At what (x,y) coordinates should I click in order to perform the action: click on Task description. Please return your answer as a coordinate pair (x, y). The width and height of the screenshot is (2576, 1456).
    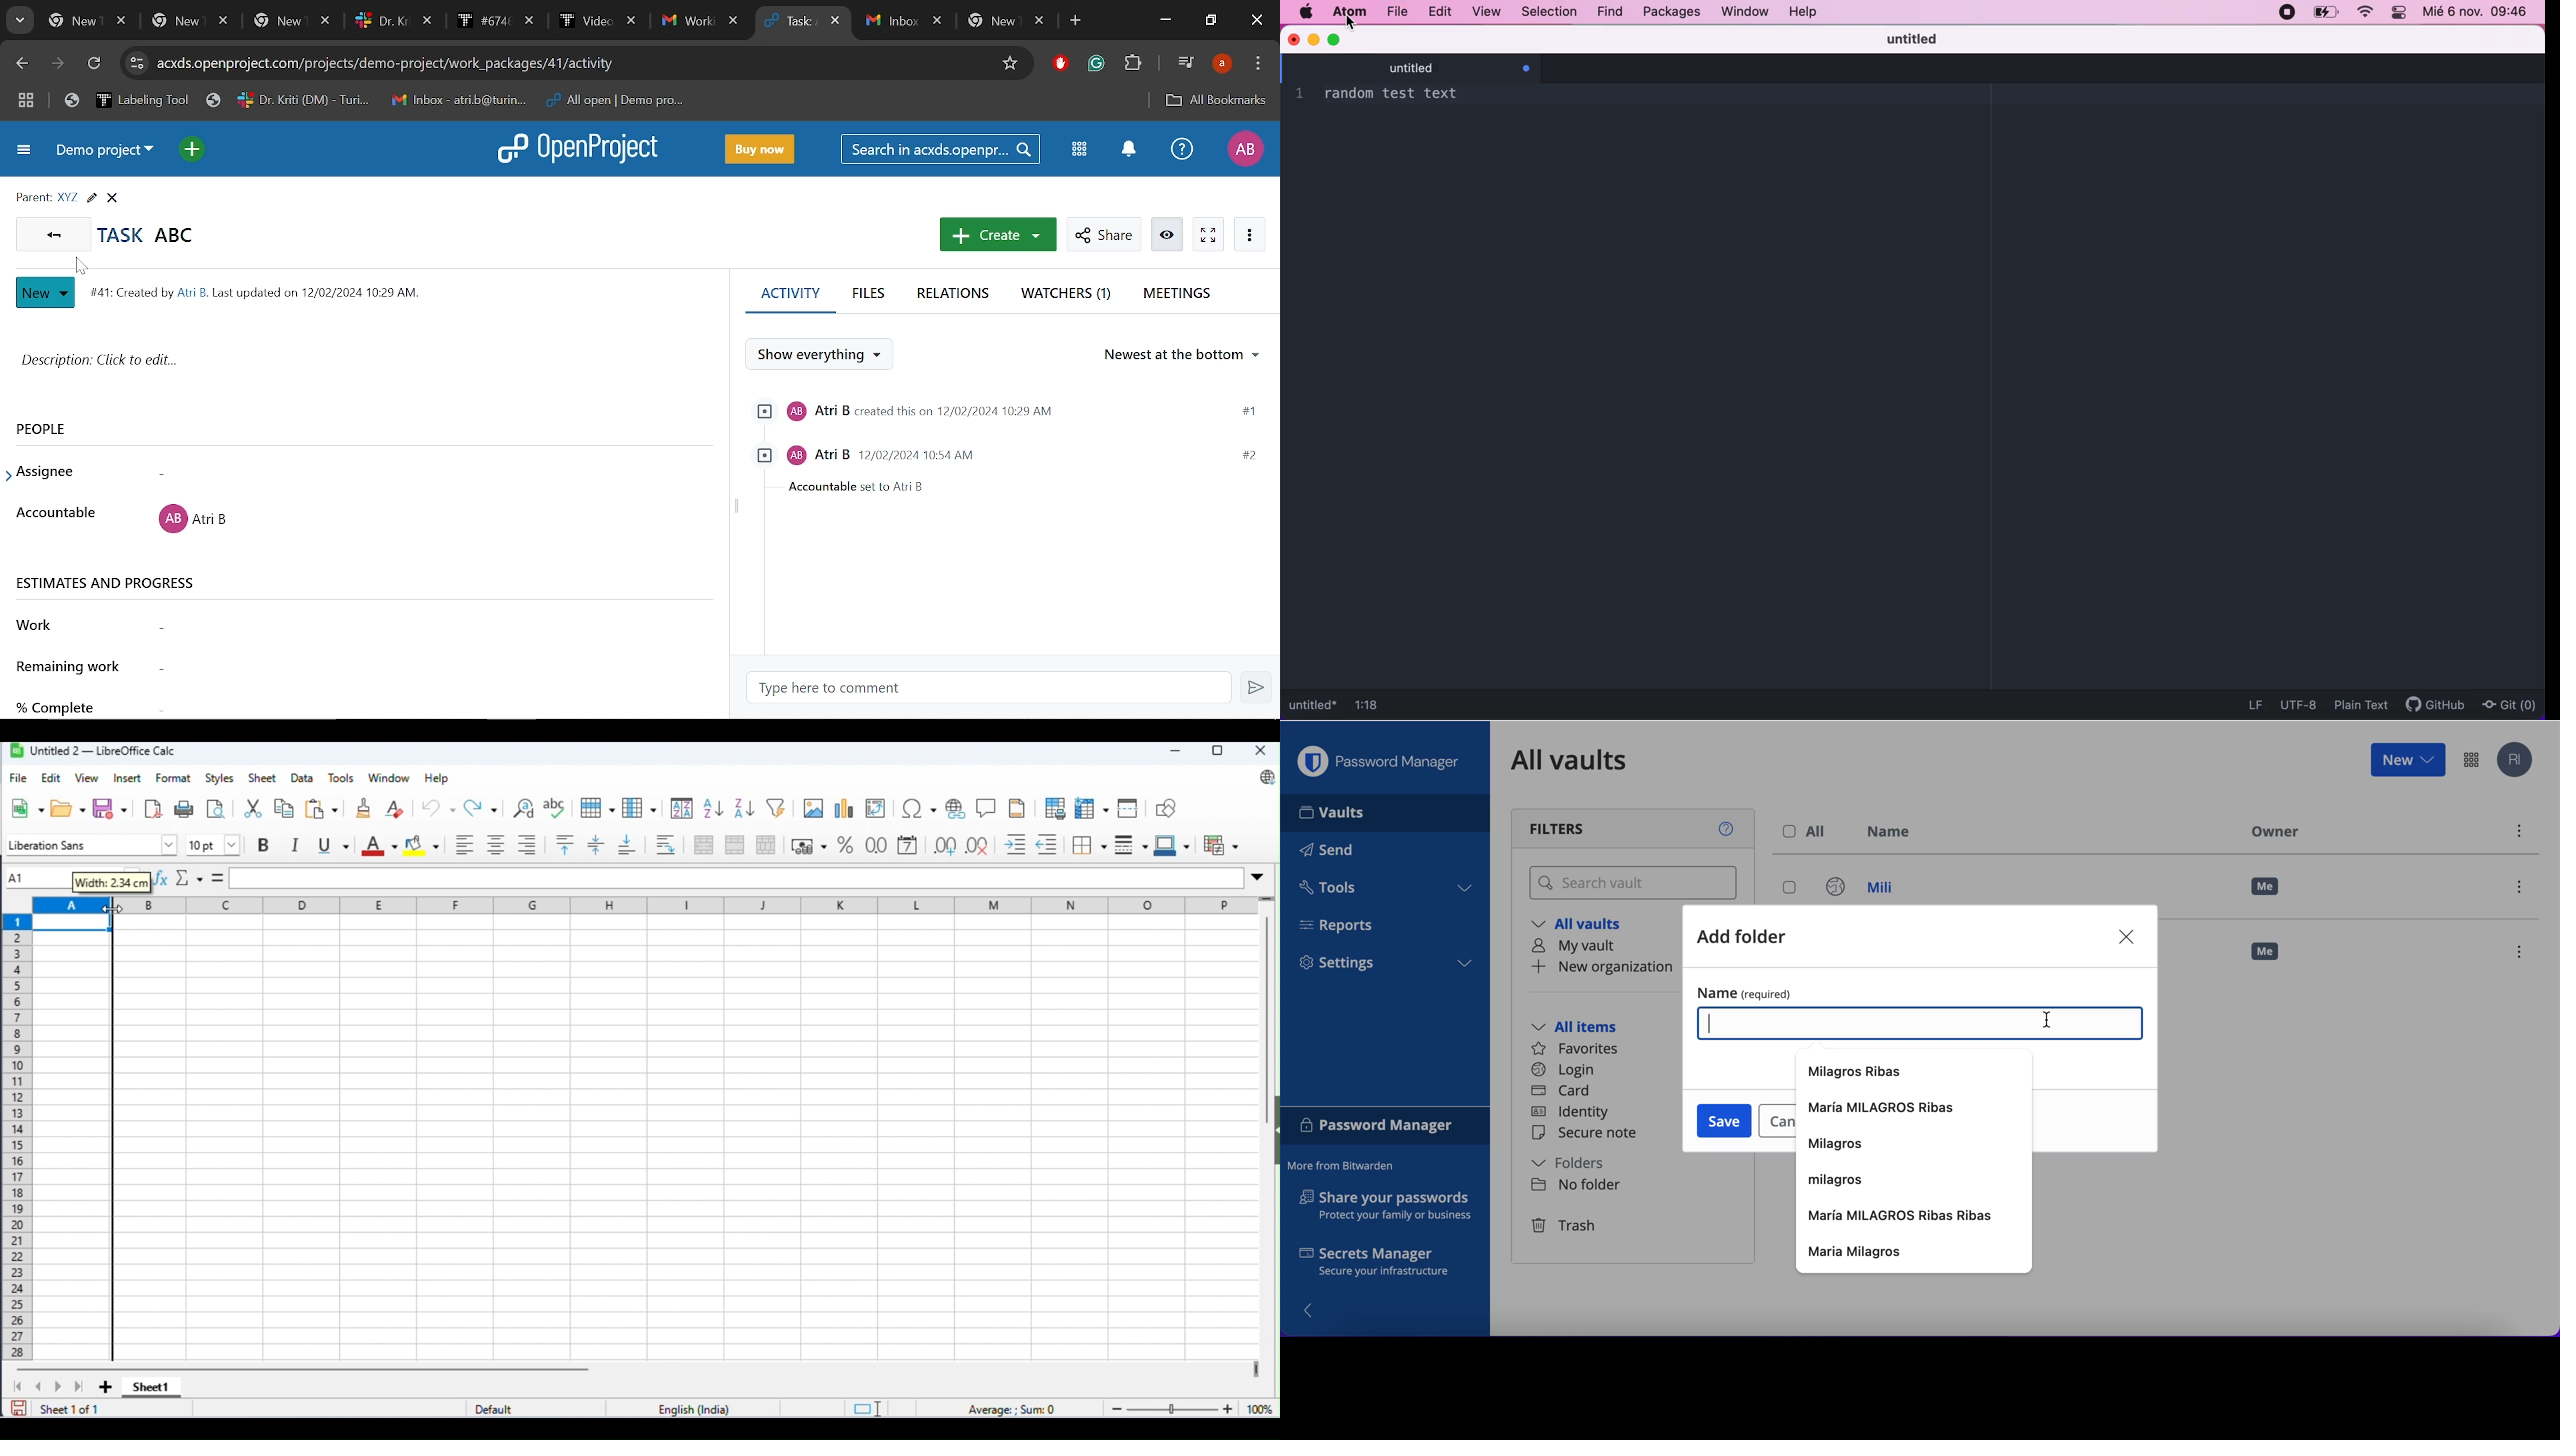
    Looking at the image, I should click on (321, 362).